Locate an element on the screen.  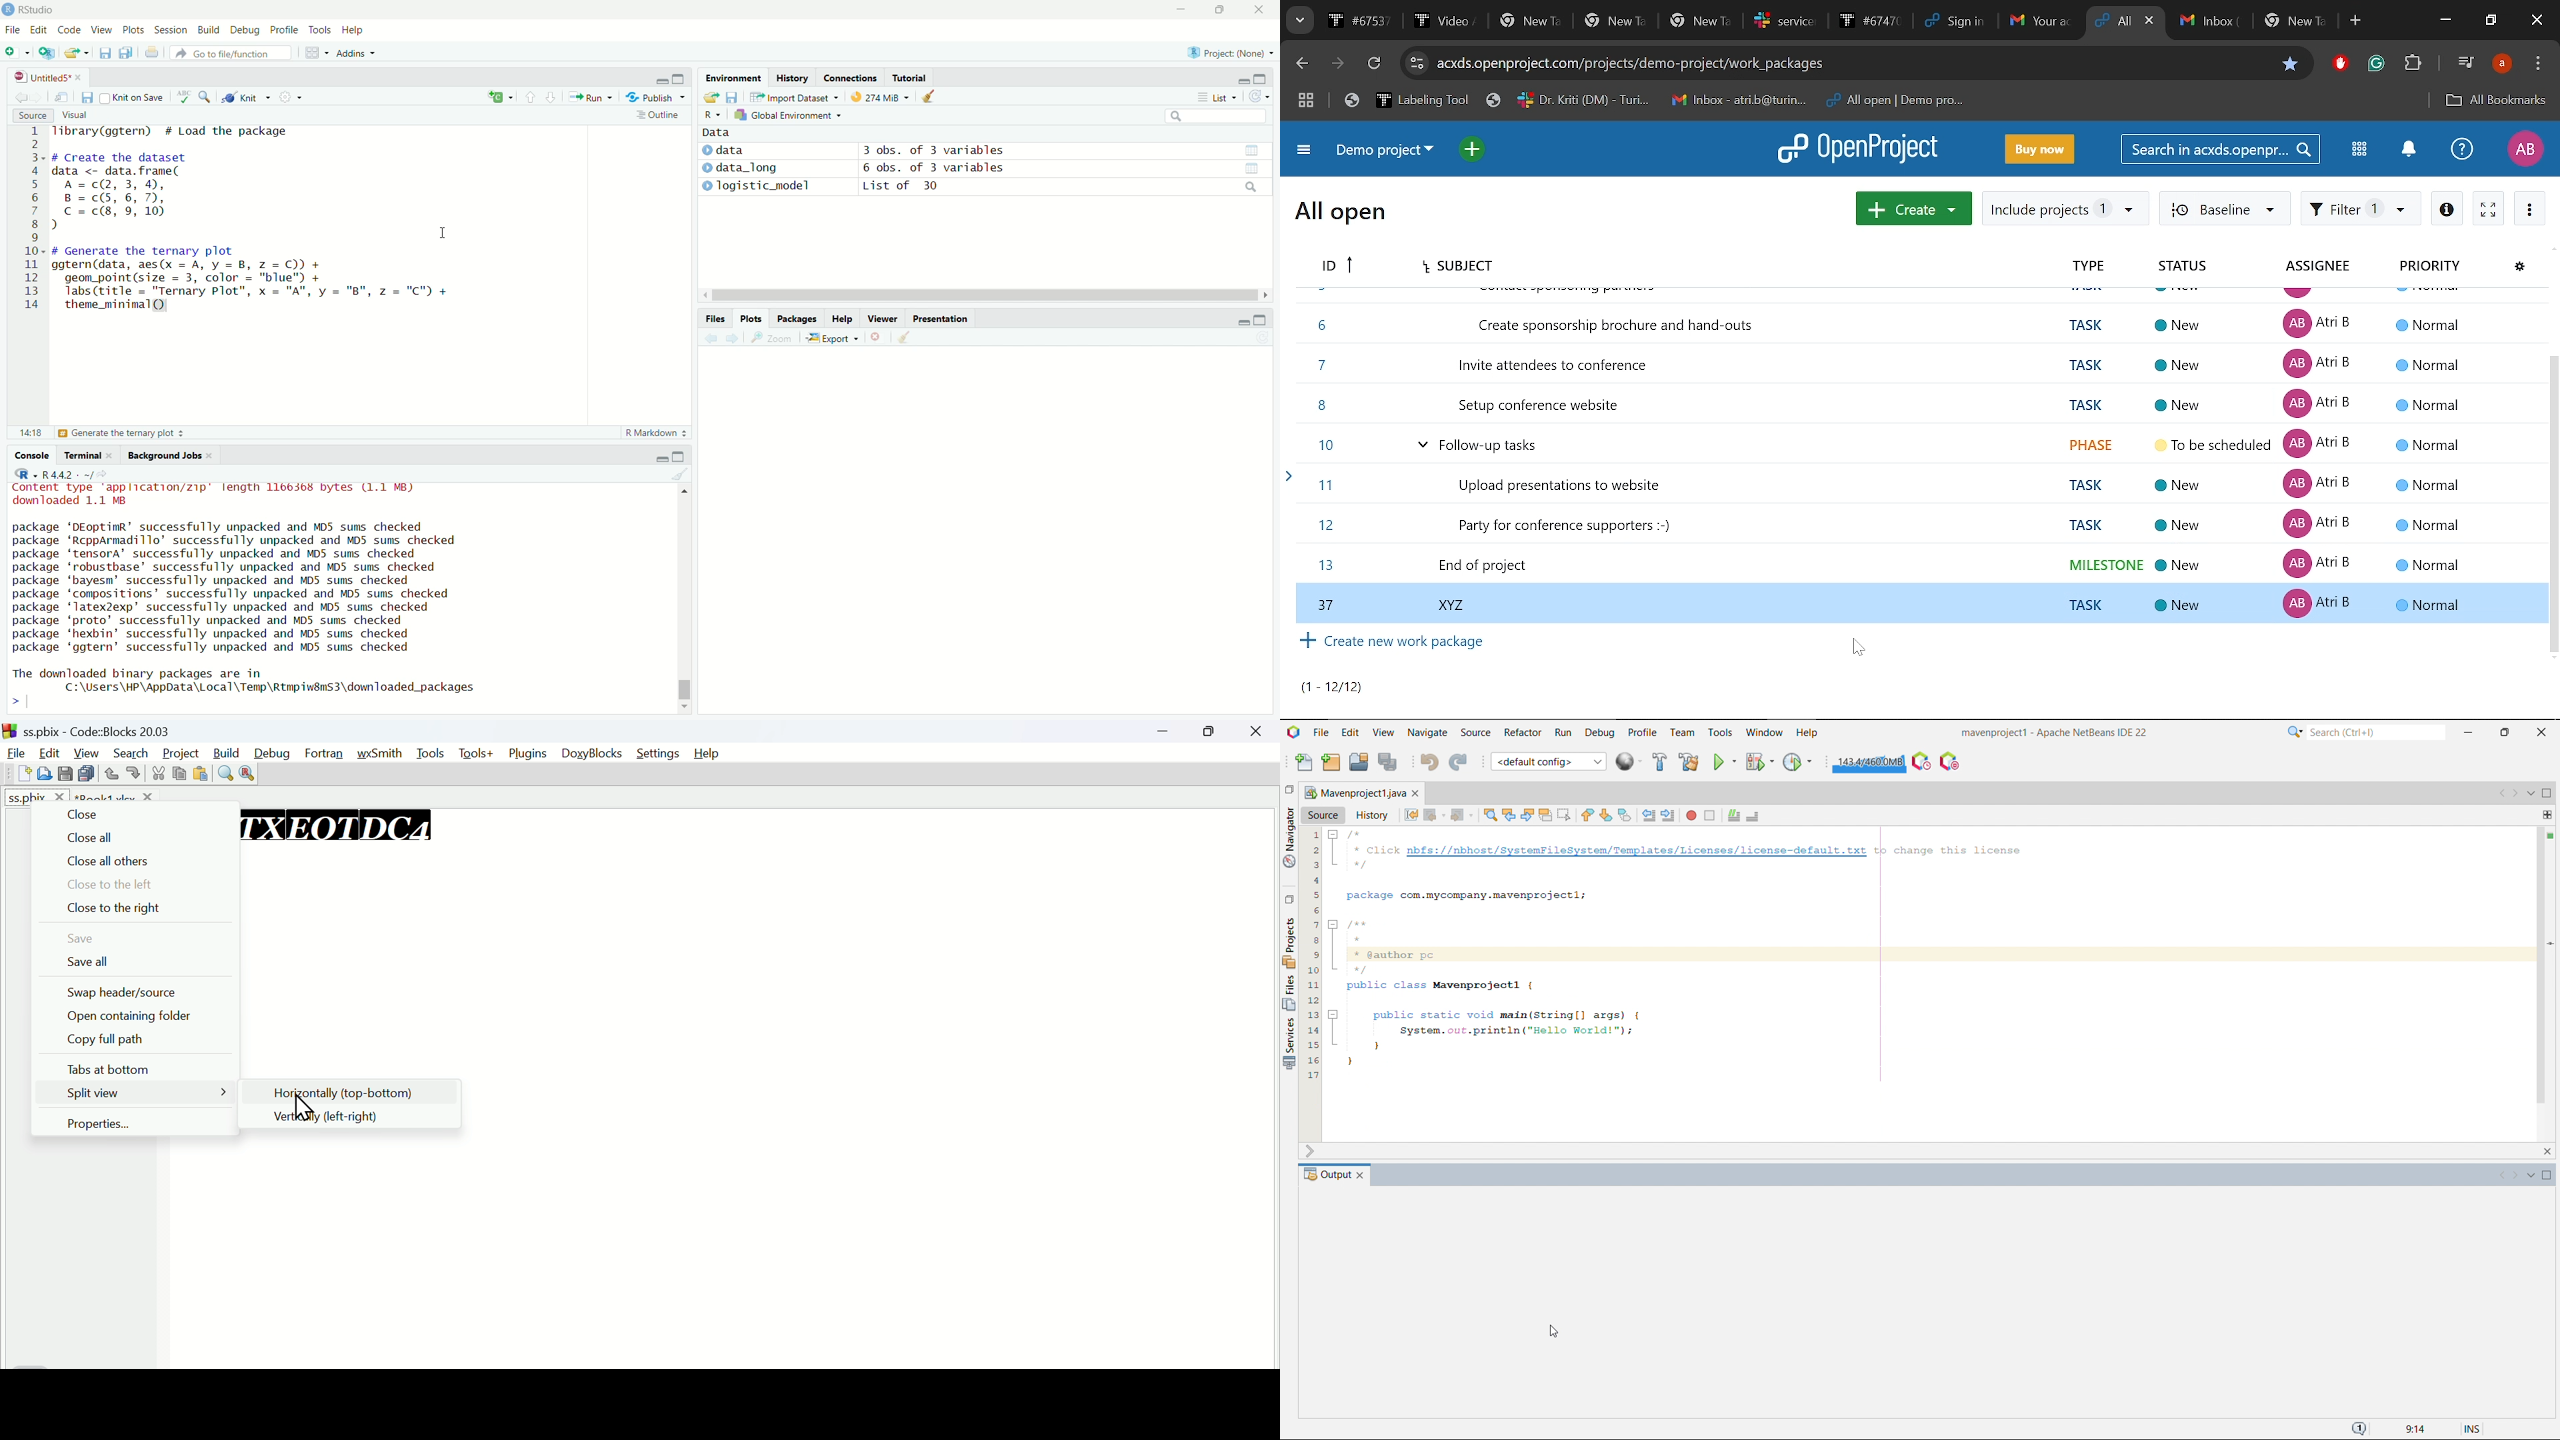
tabs at Bottom is located at coordinates (136, 1066).